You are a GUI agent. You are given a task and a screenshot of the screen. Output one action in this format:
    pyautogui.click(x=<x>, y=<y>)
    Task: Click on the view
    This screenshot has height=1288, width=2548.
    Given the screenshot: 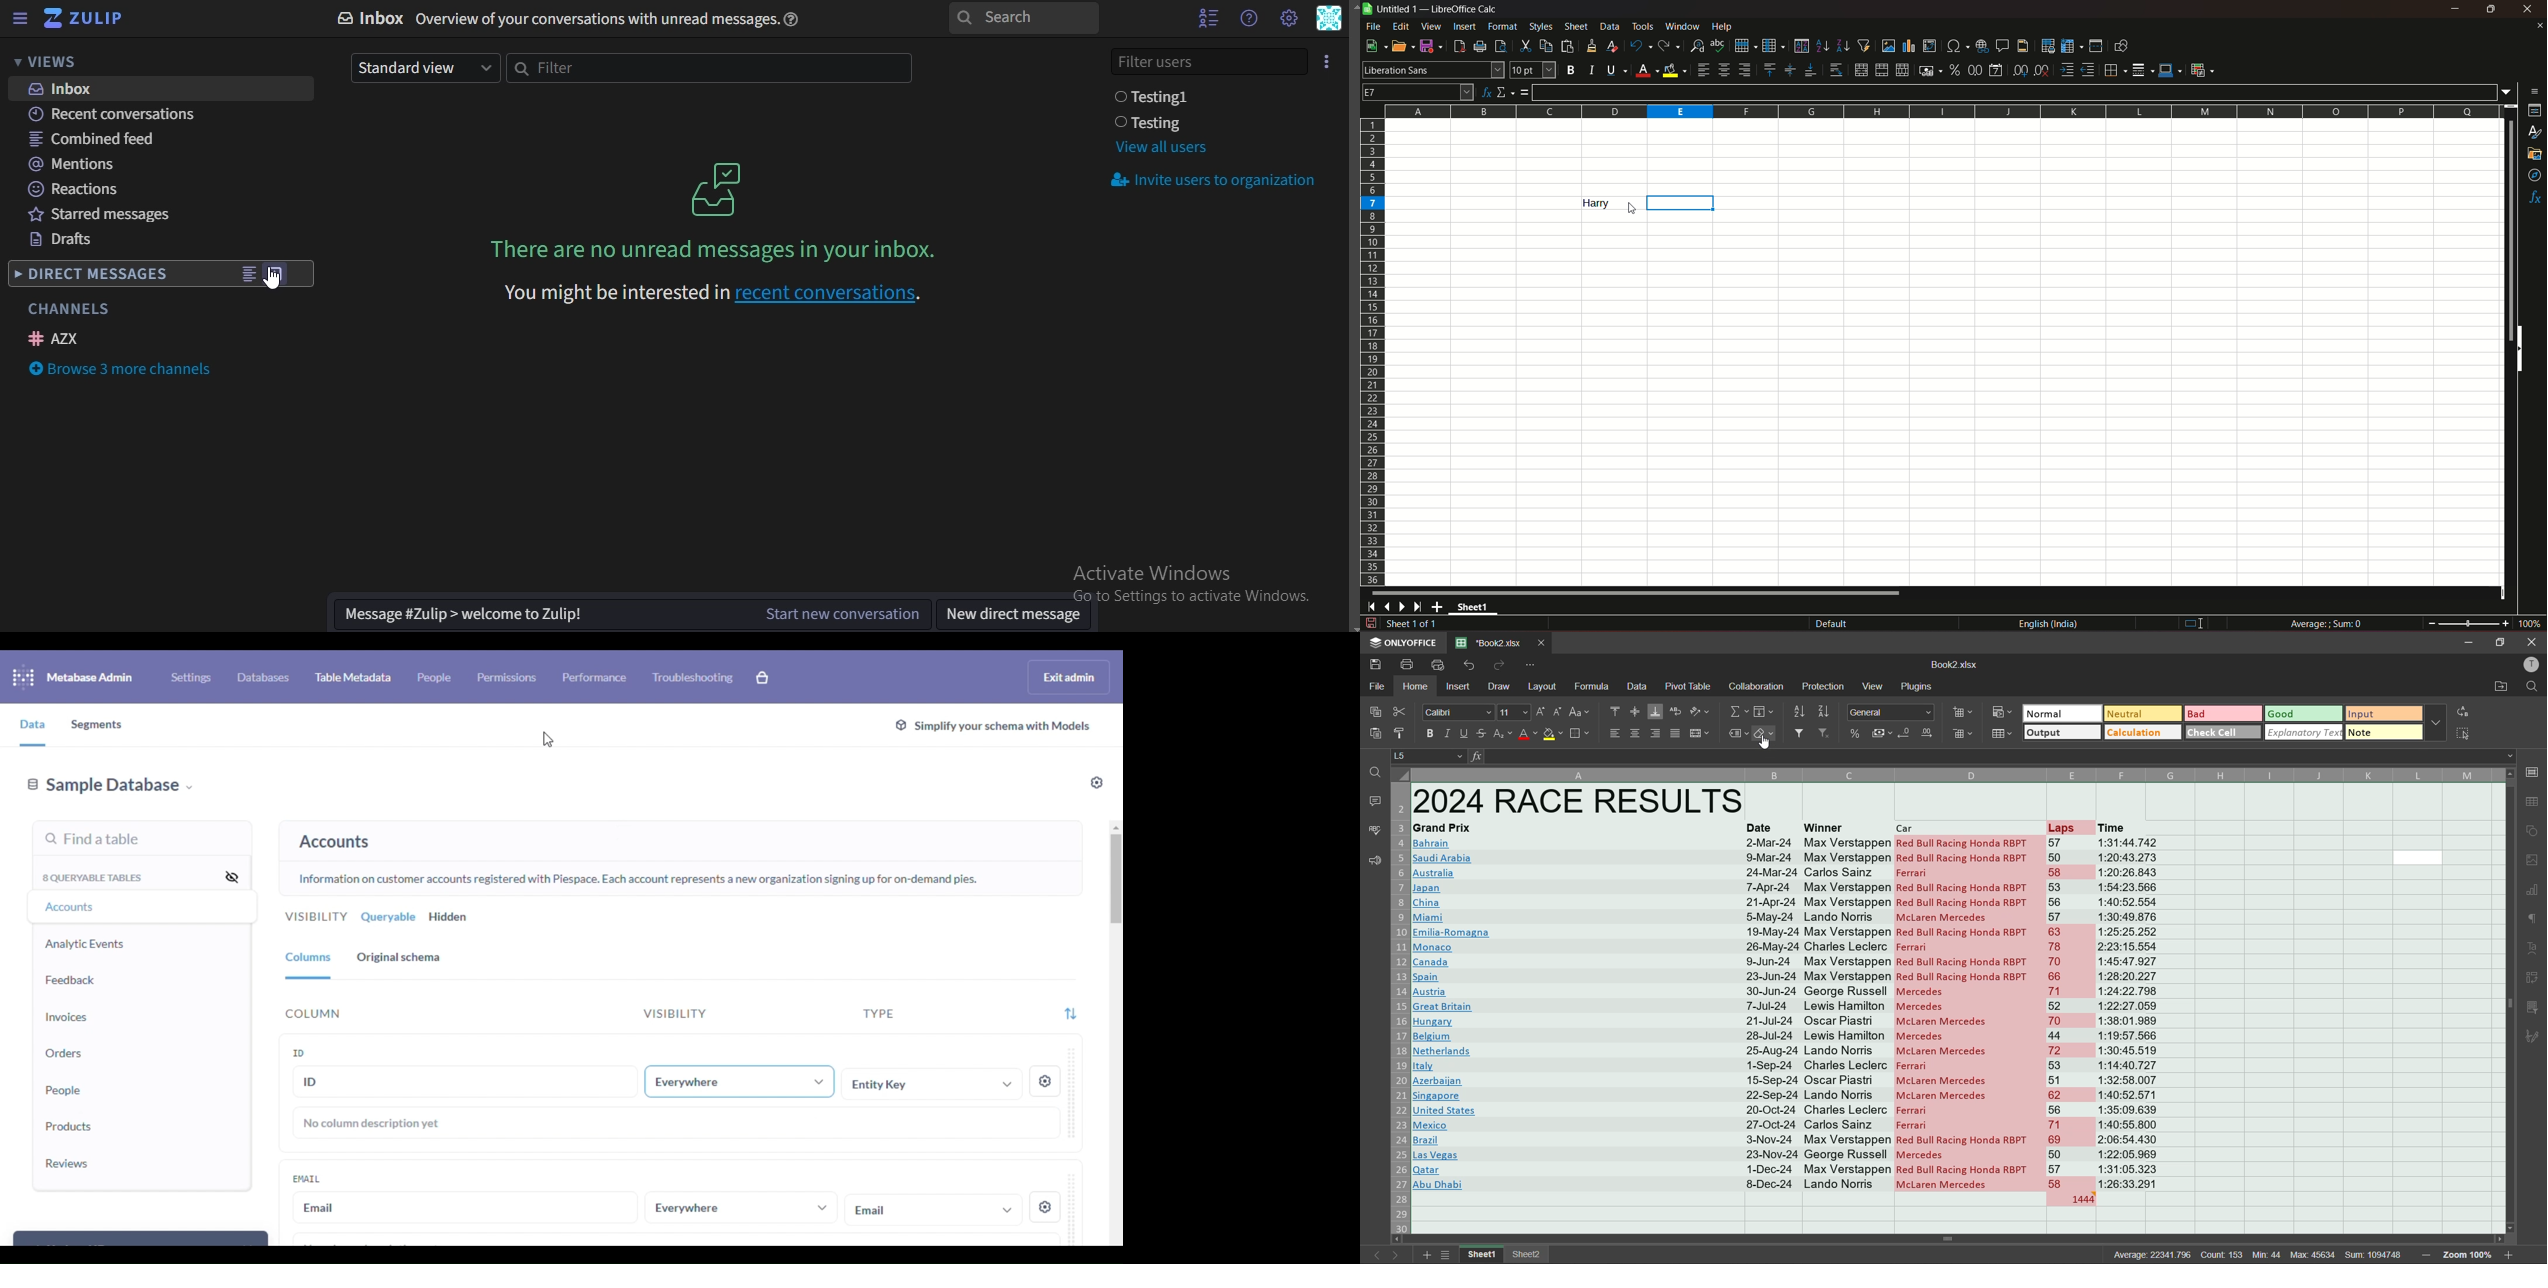 What is the action you would take?
    pyautogui.click(x=1875, y=686)
    